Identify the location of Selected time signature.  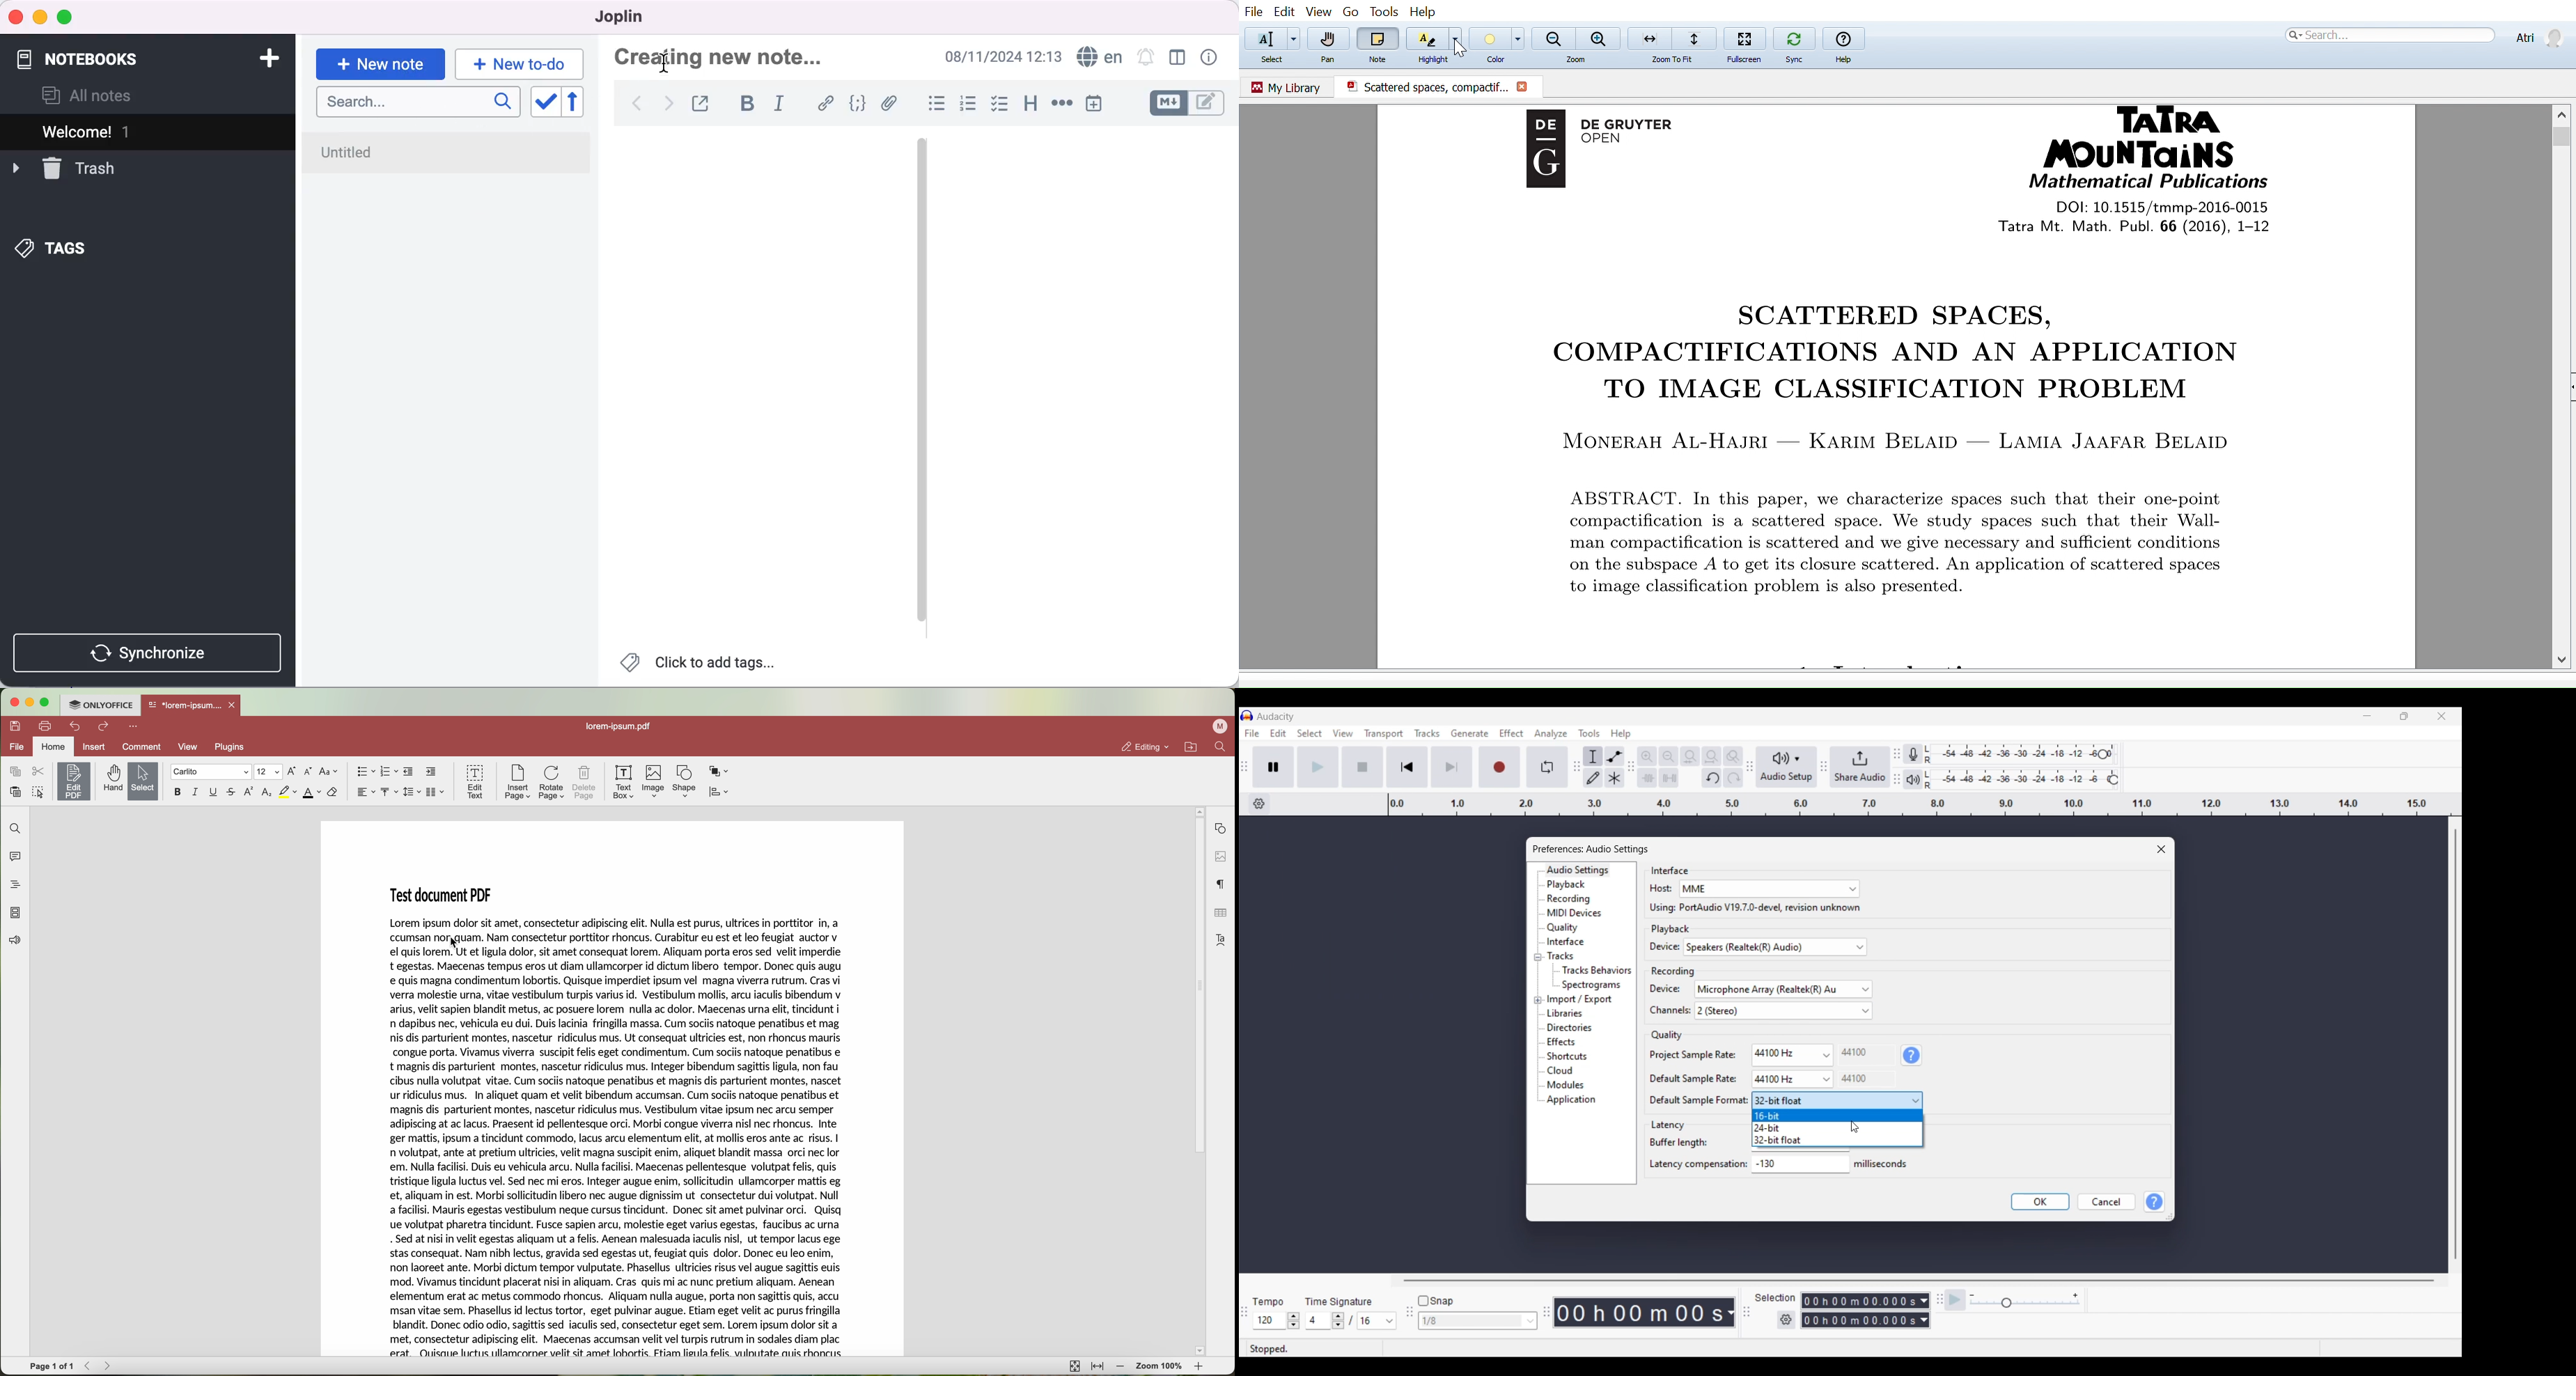
(1370, 1321).